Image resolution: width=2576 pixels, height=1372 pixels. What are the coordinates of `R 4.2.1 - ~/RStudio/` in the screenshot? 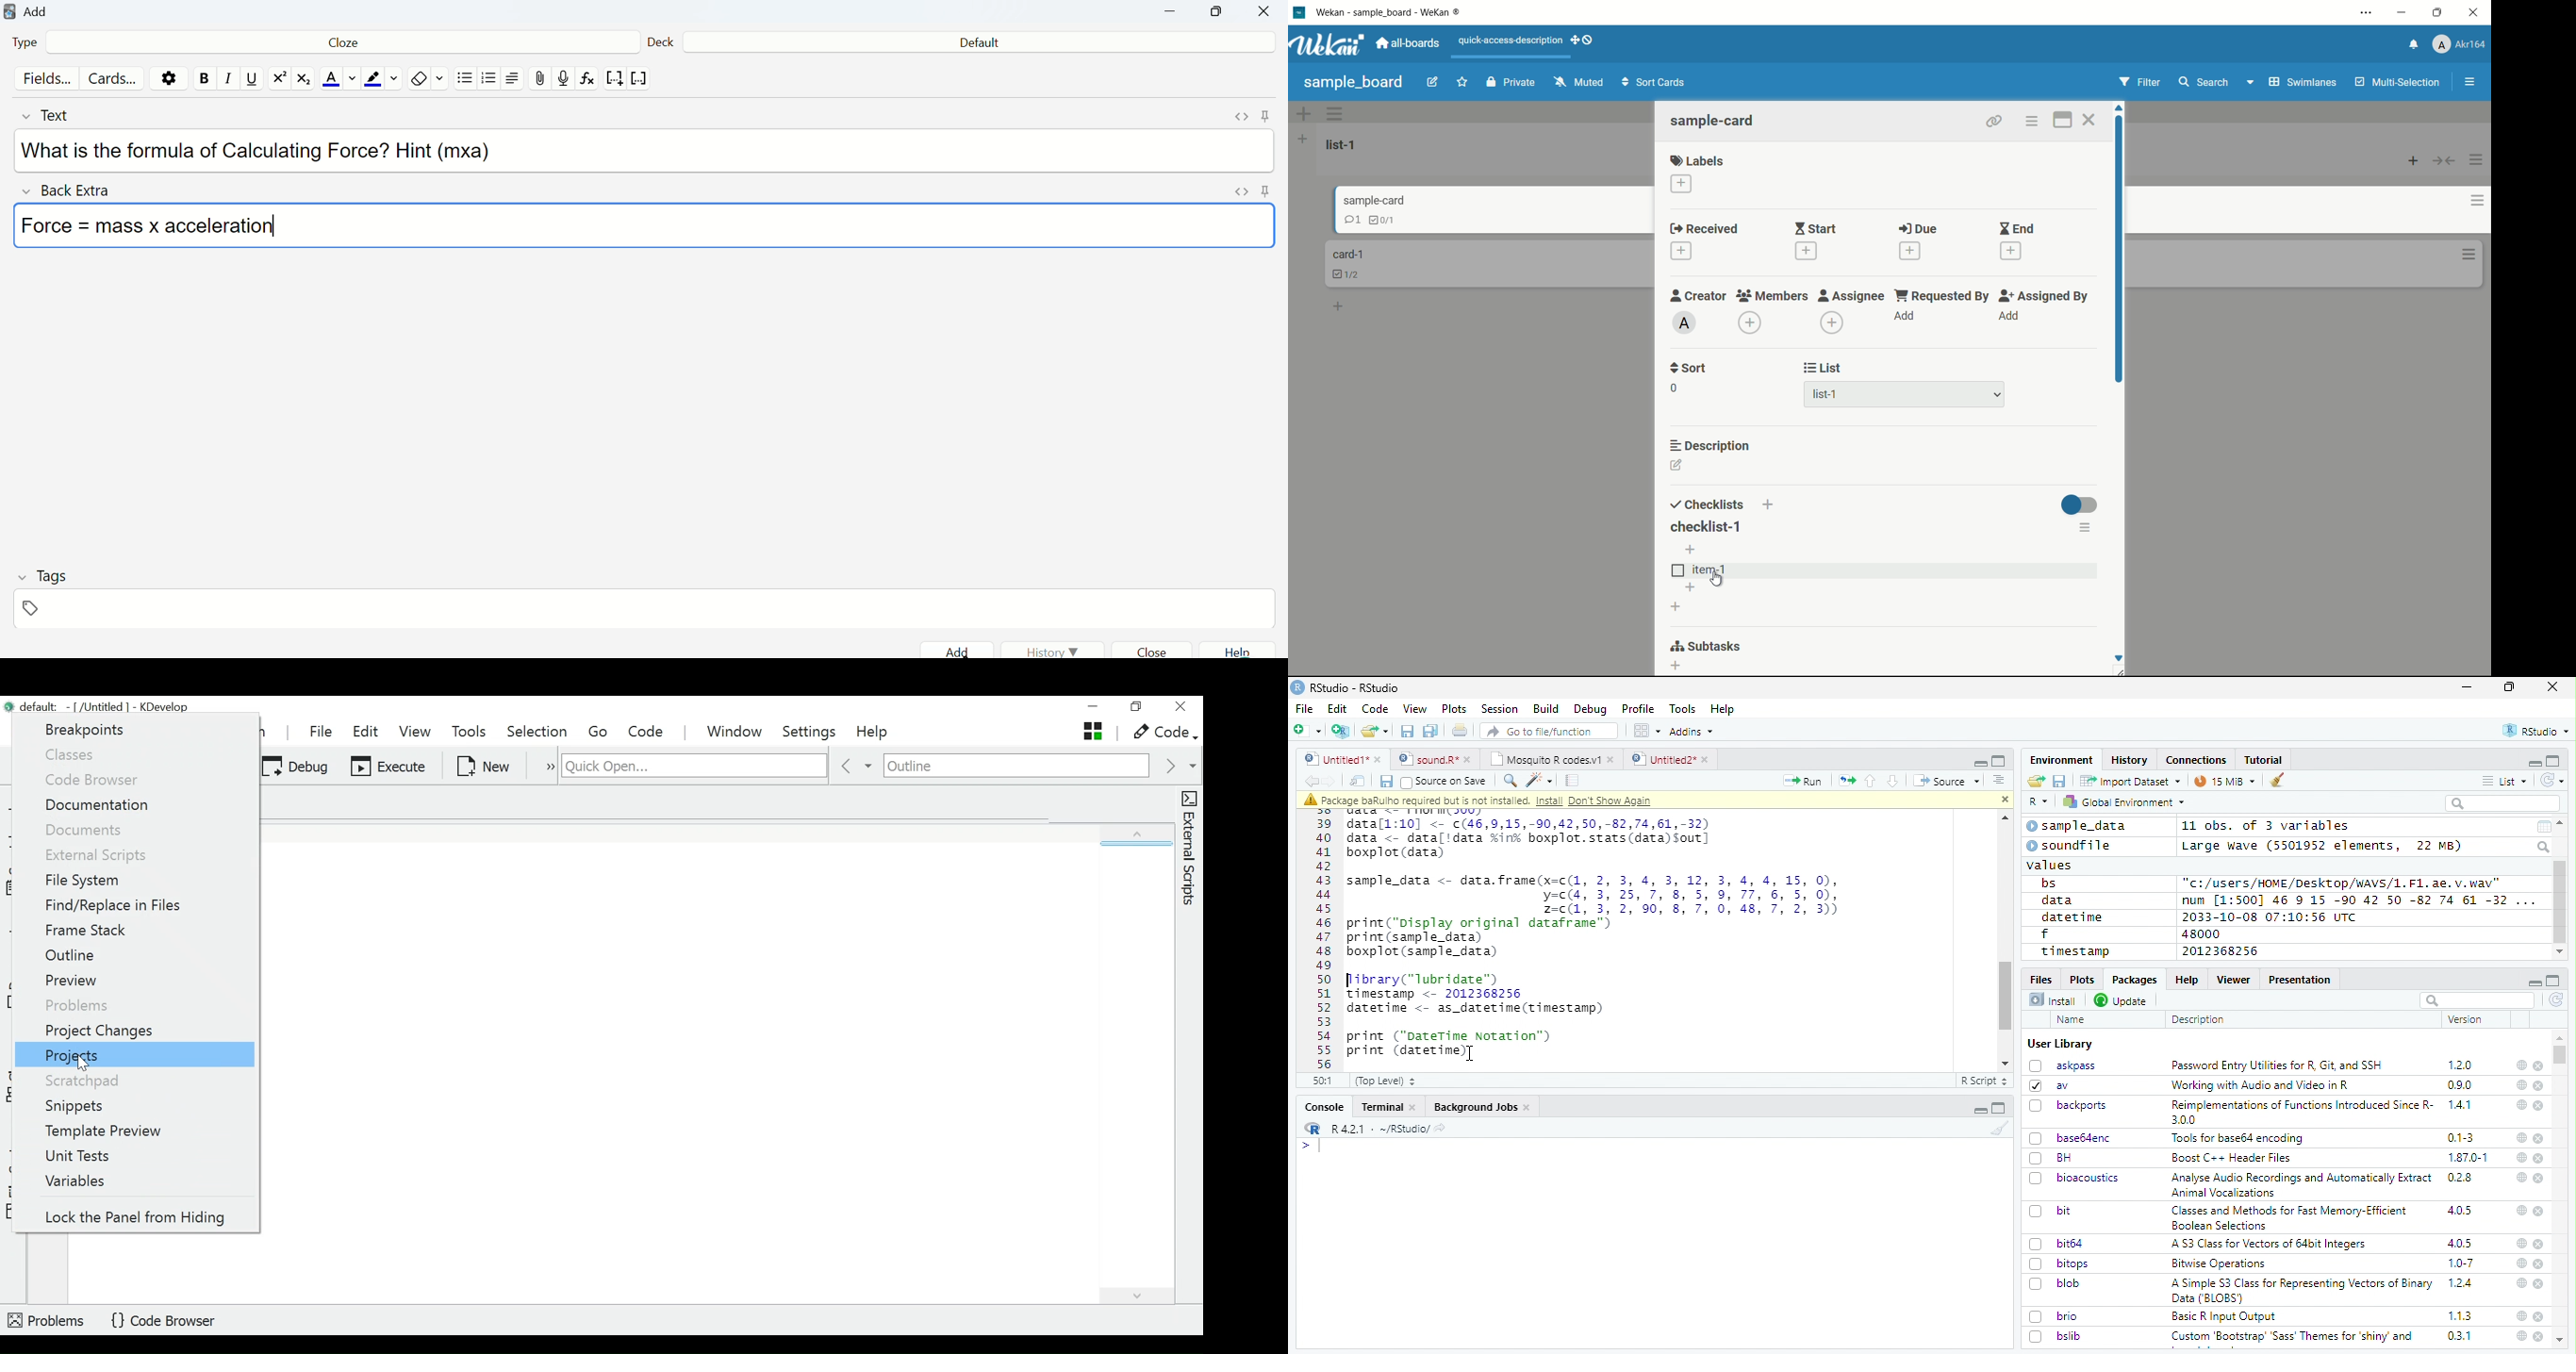 It's located at (1378, 1129).